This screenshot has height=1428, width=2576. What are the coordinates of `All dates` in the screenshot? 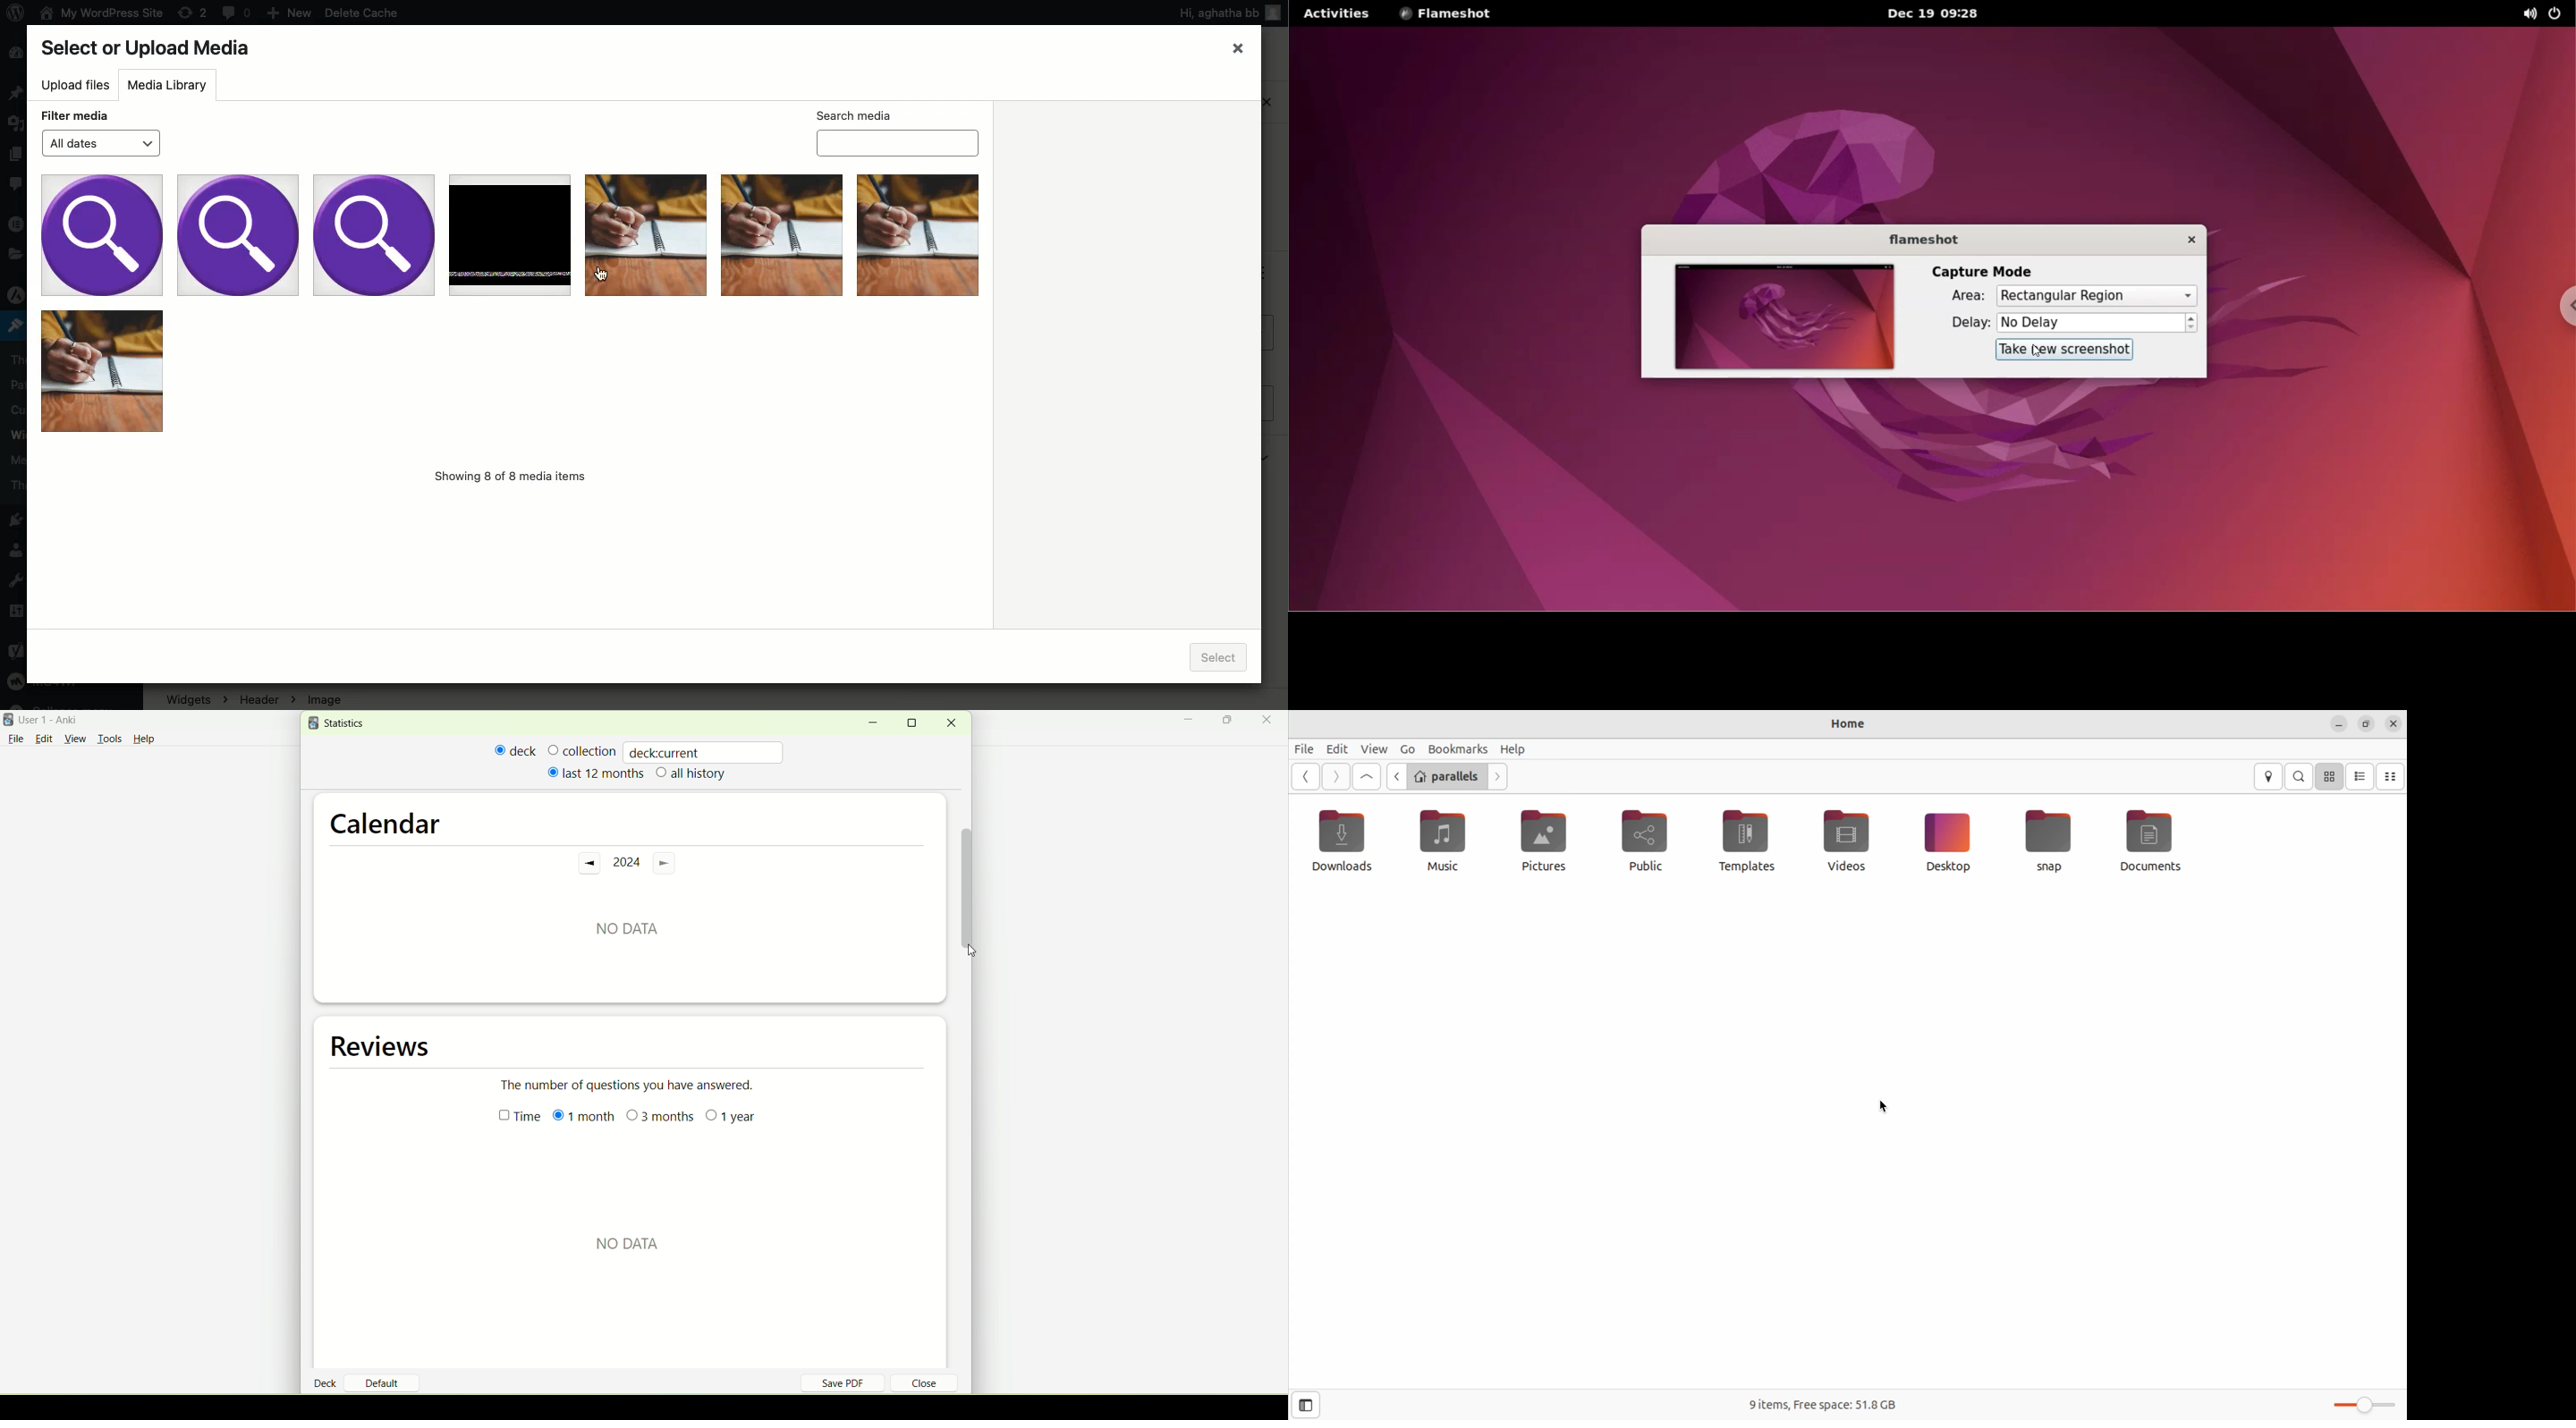 It's located at (100, 143).